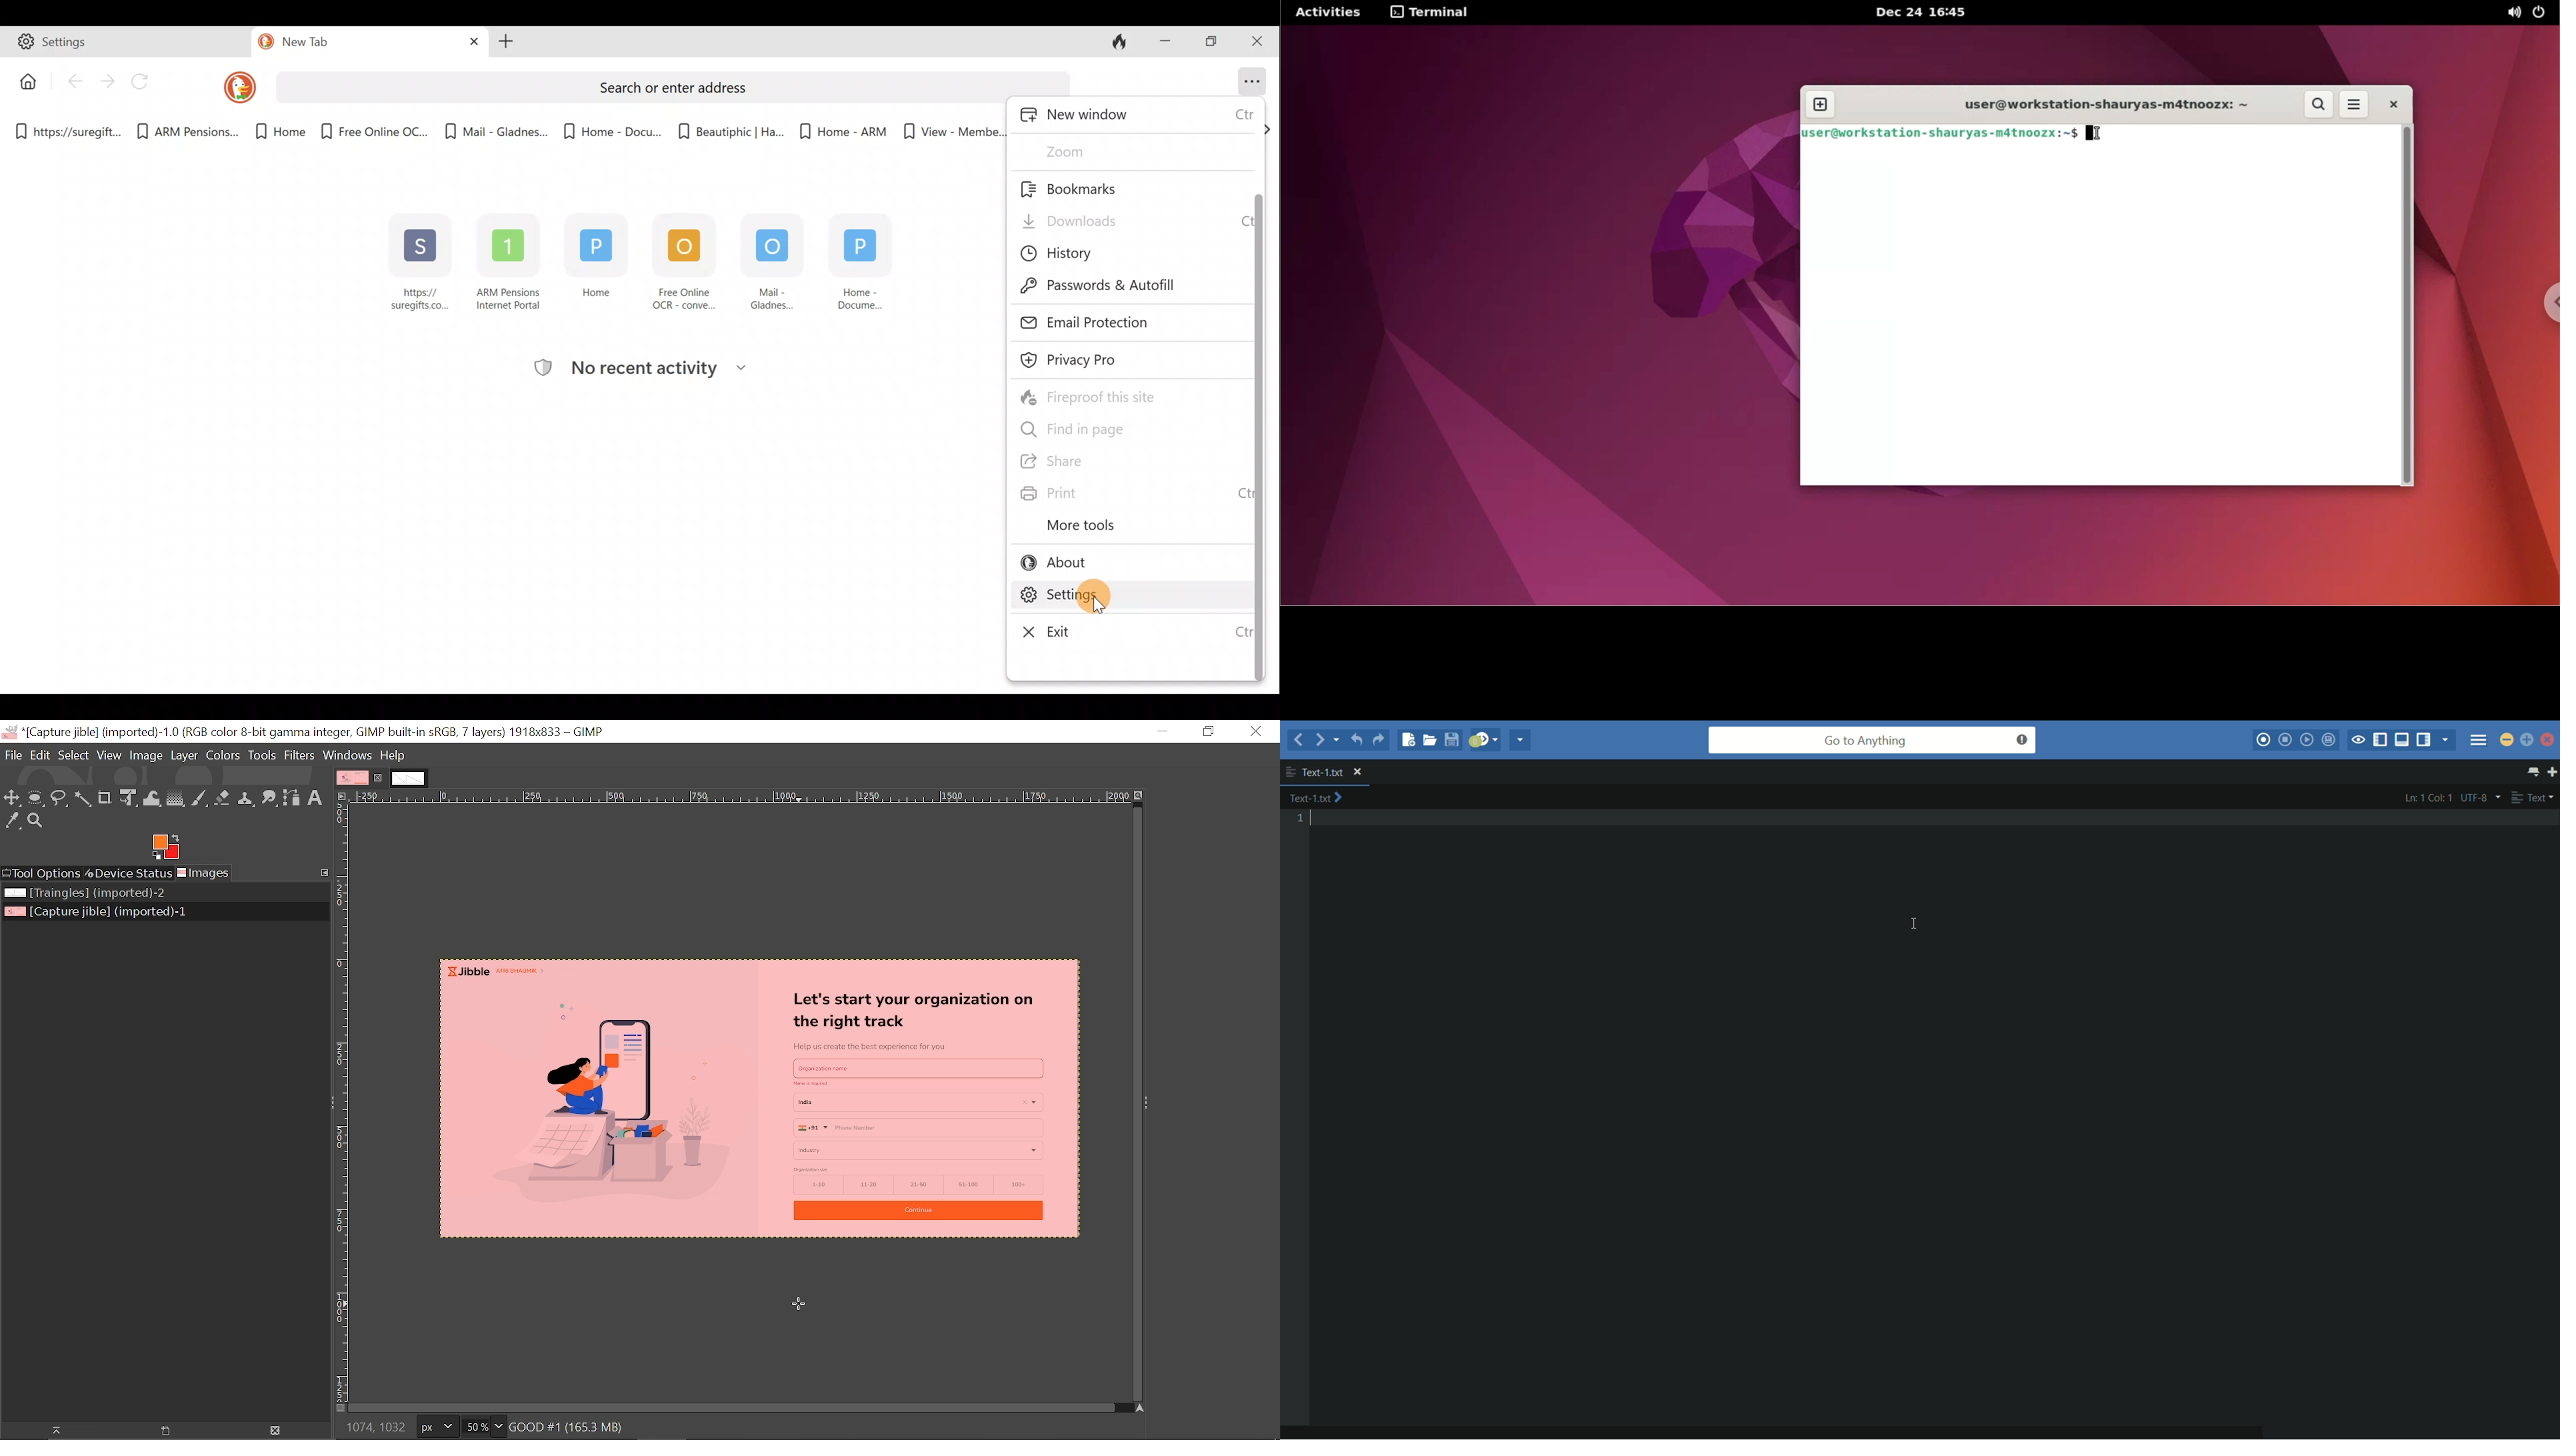  Describe the element at coordinates (1210, 44) in the screenshot. I see `Maximise` at that location.